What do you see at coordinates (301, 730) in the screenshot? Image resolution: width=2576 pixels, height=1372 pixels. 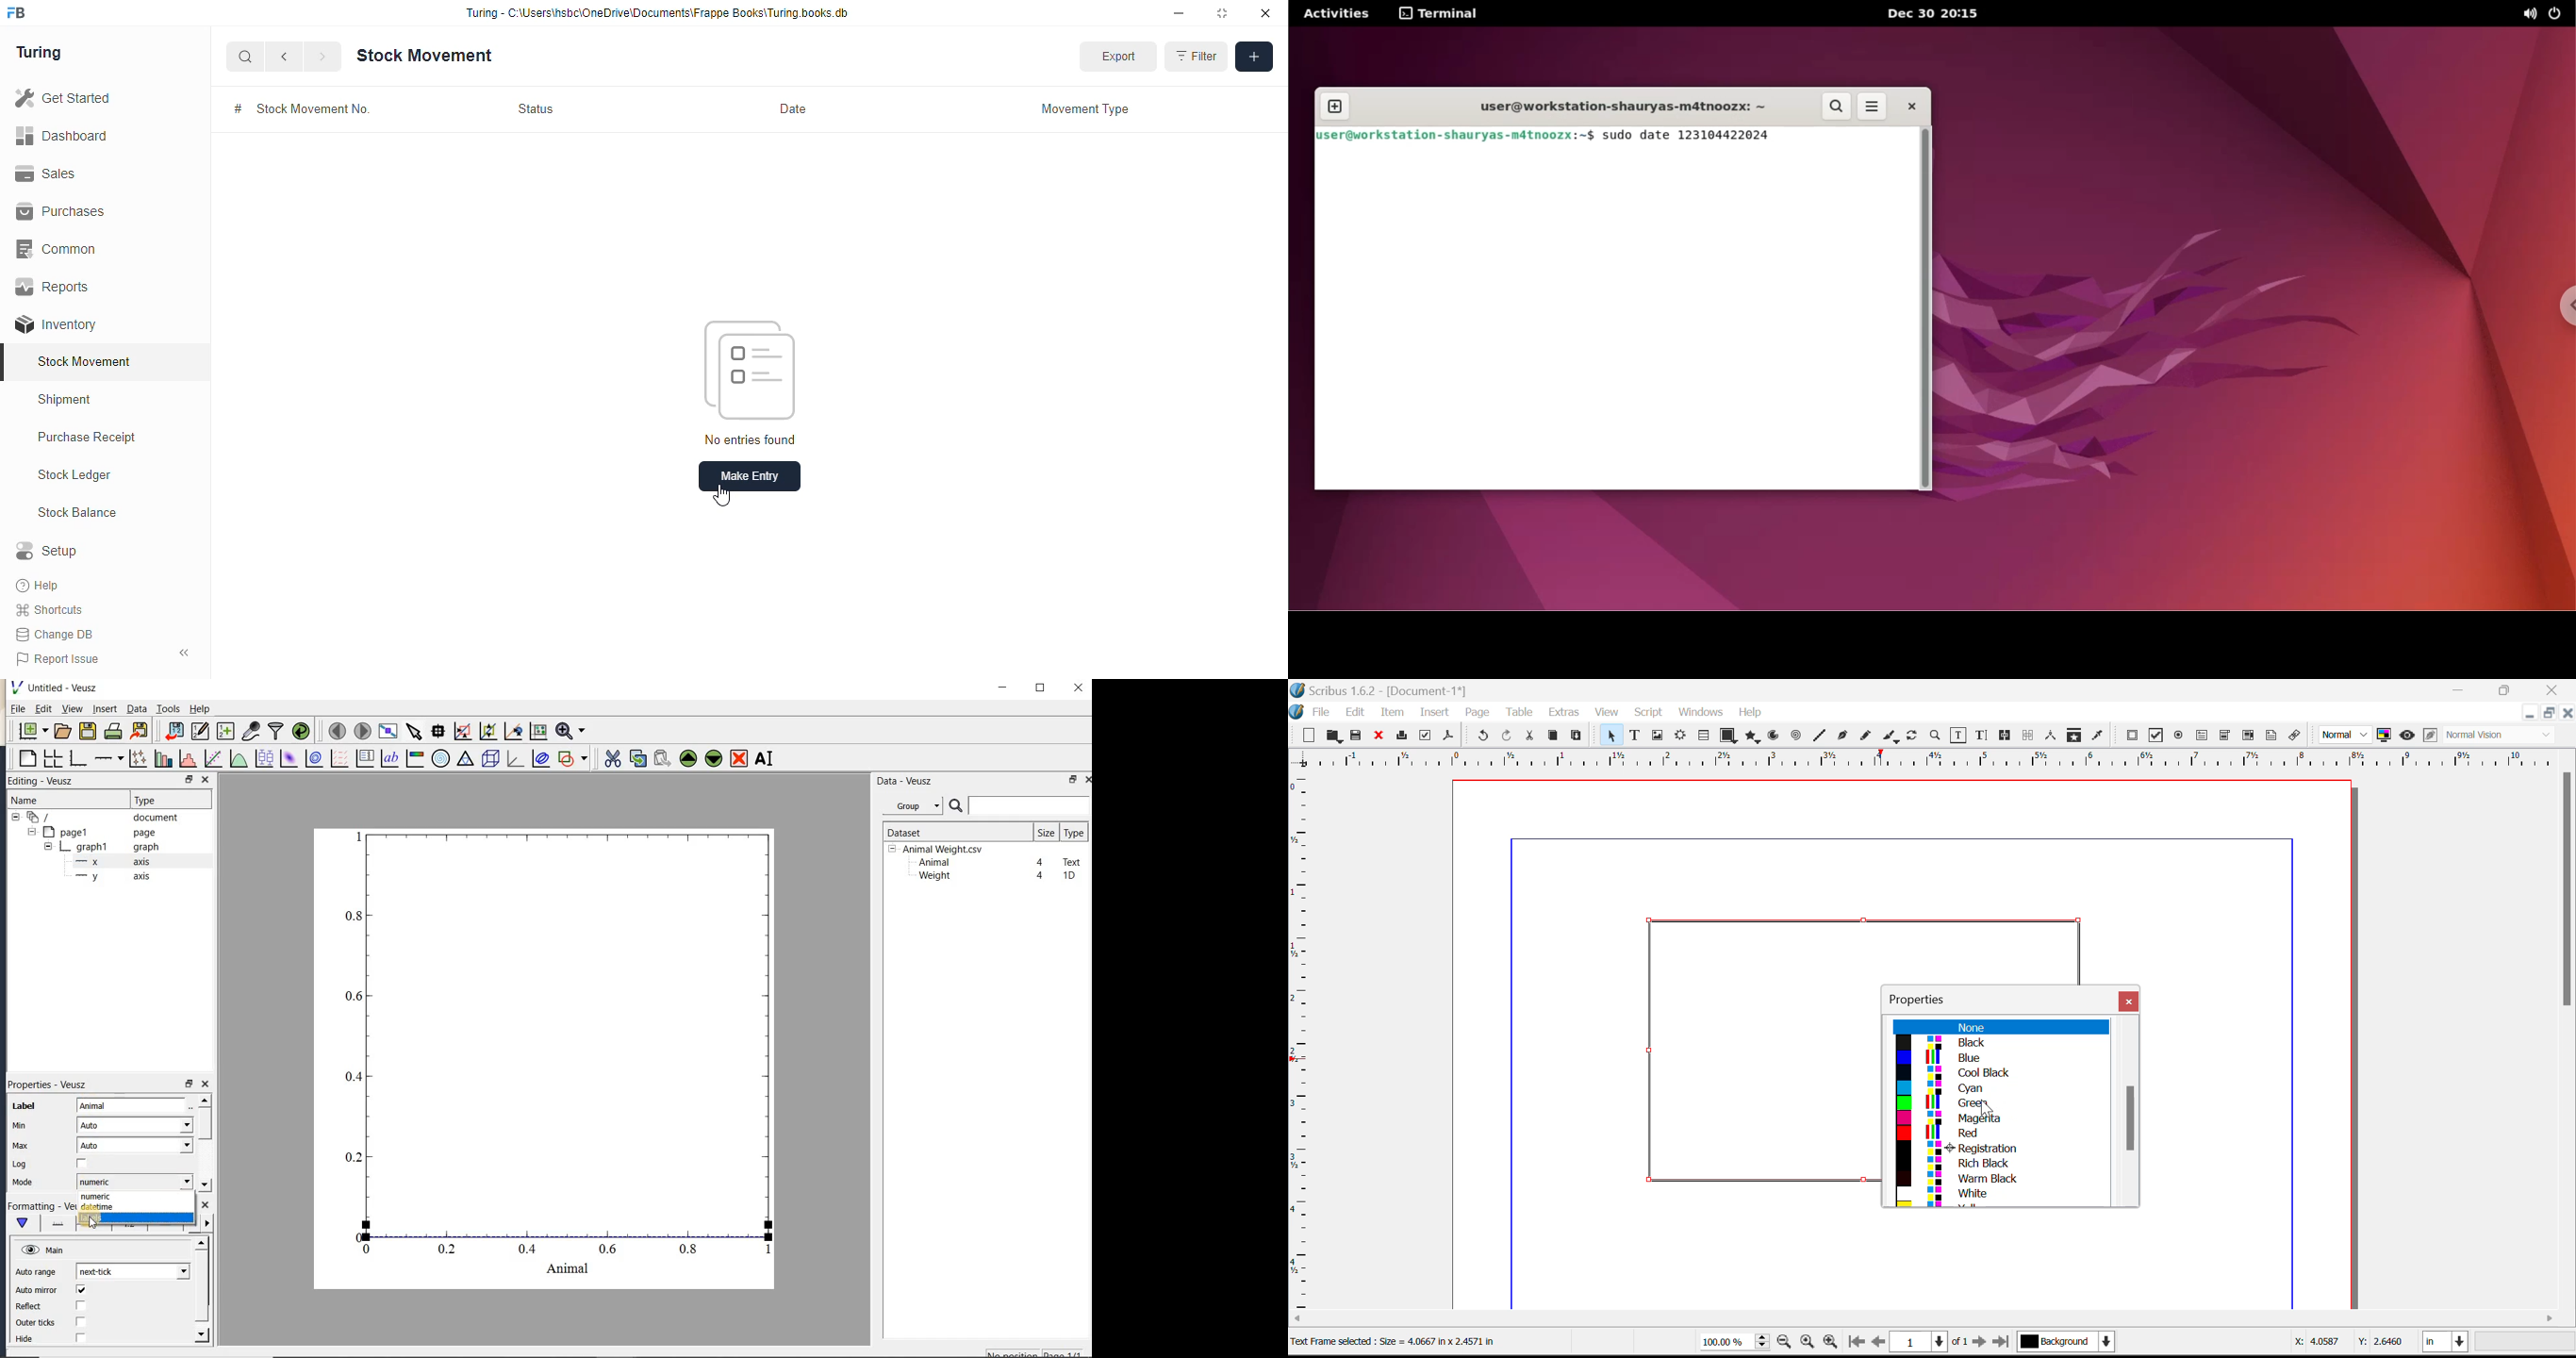 I see `reload linked datasets` at bounding box center [301, 730].